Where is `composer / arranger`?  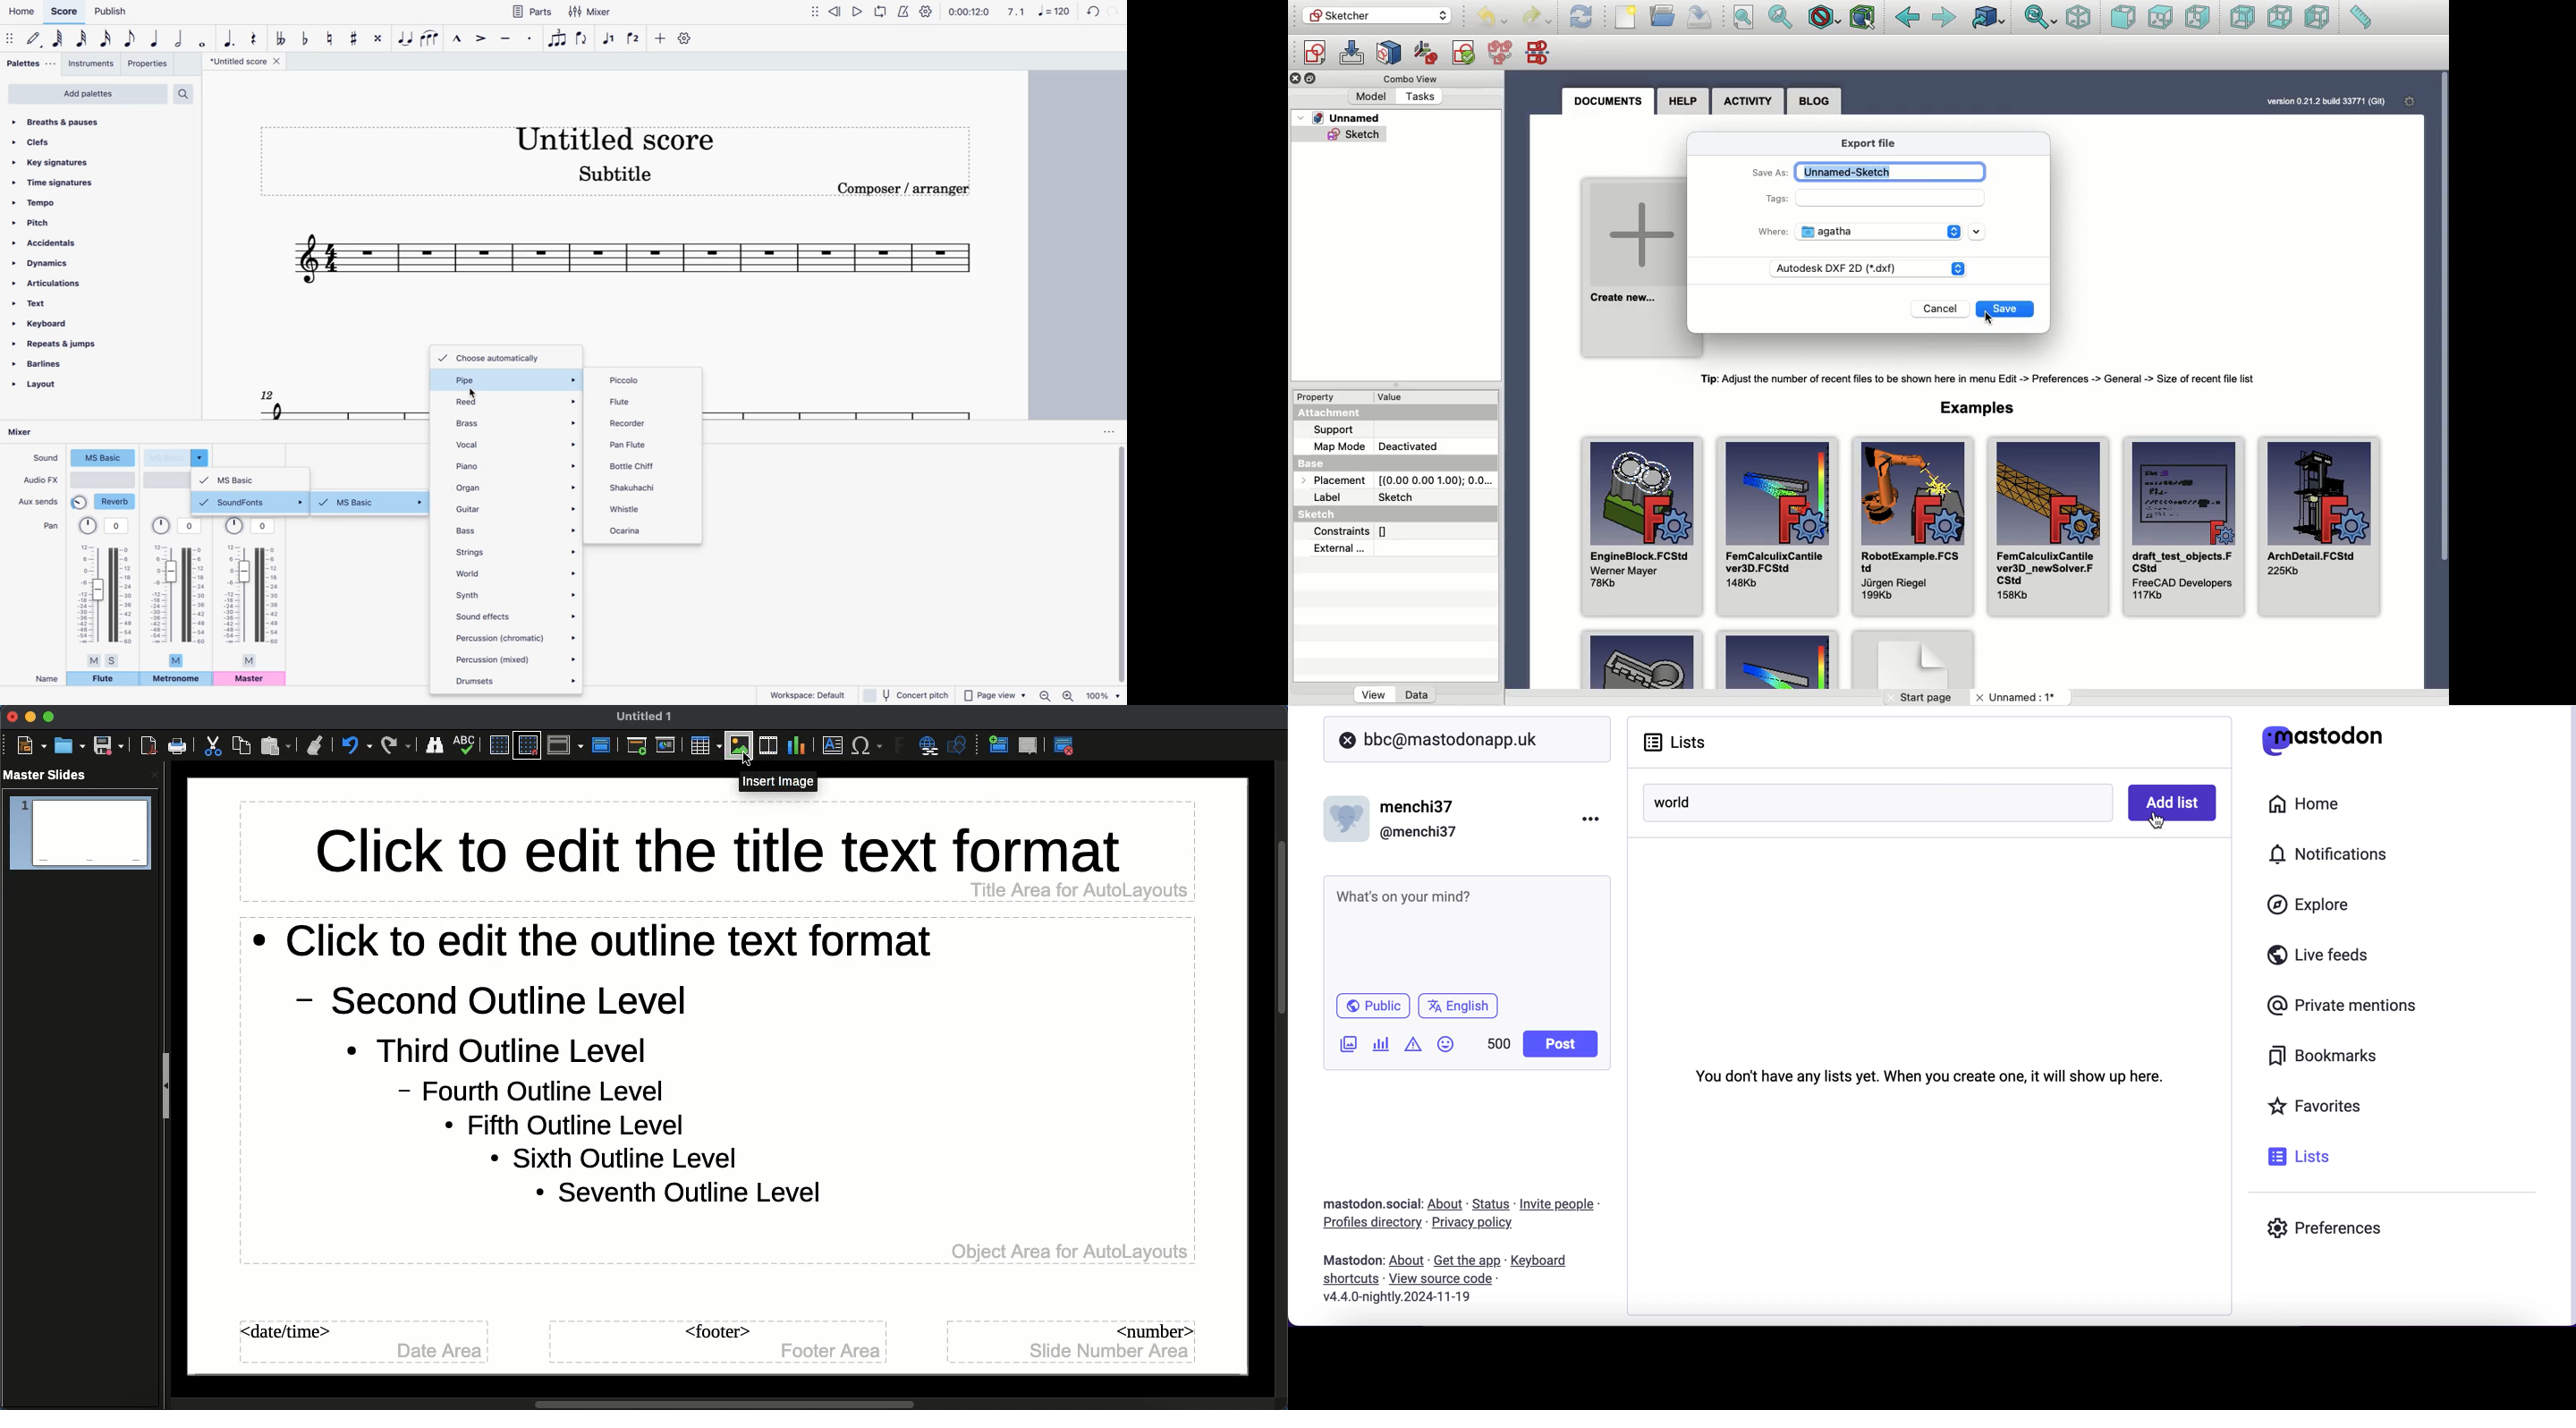 composer / arranger is located at coordinates (912, 191).